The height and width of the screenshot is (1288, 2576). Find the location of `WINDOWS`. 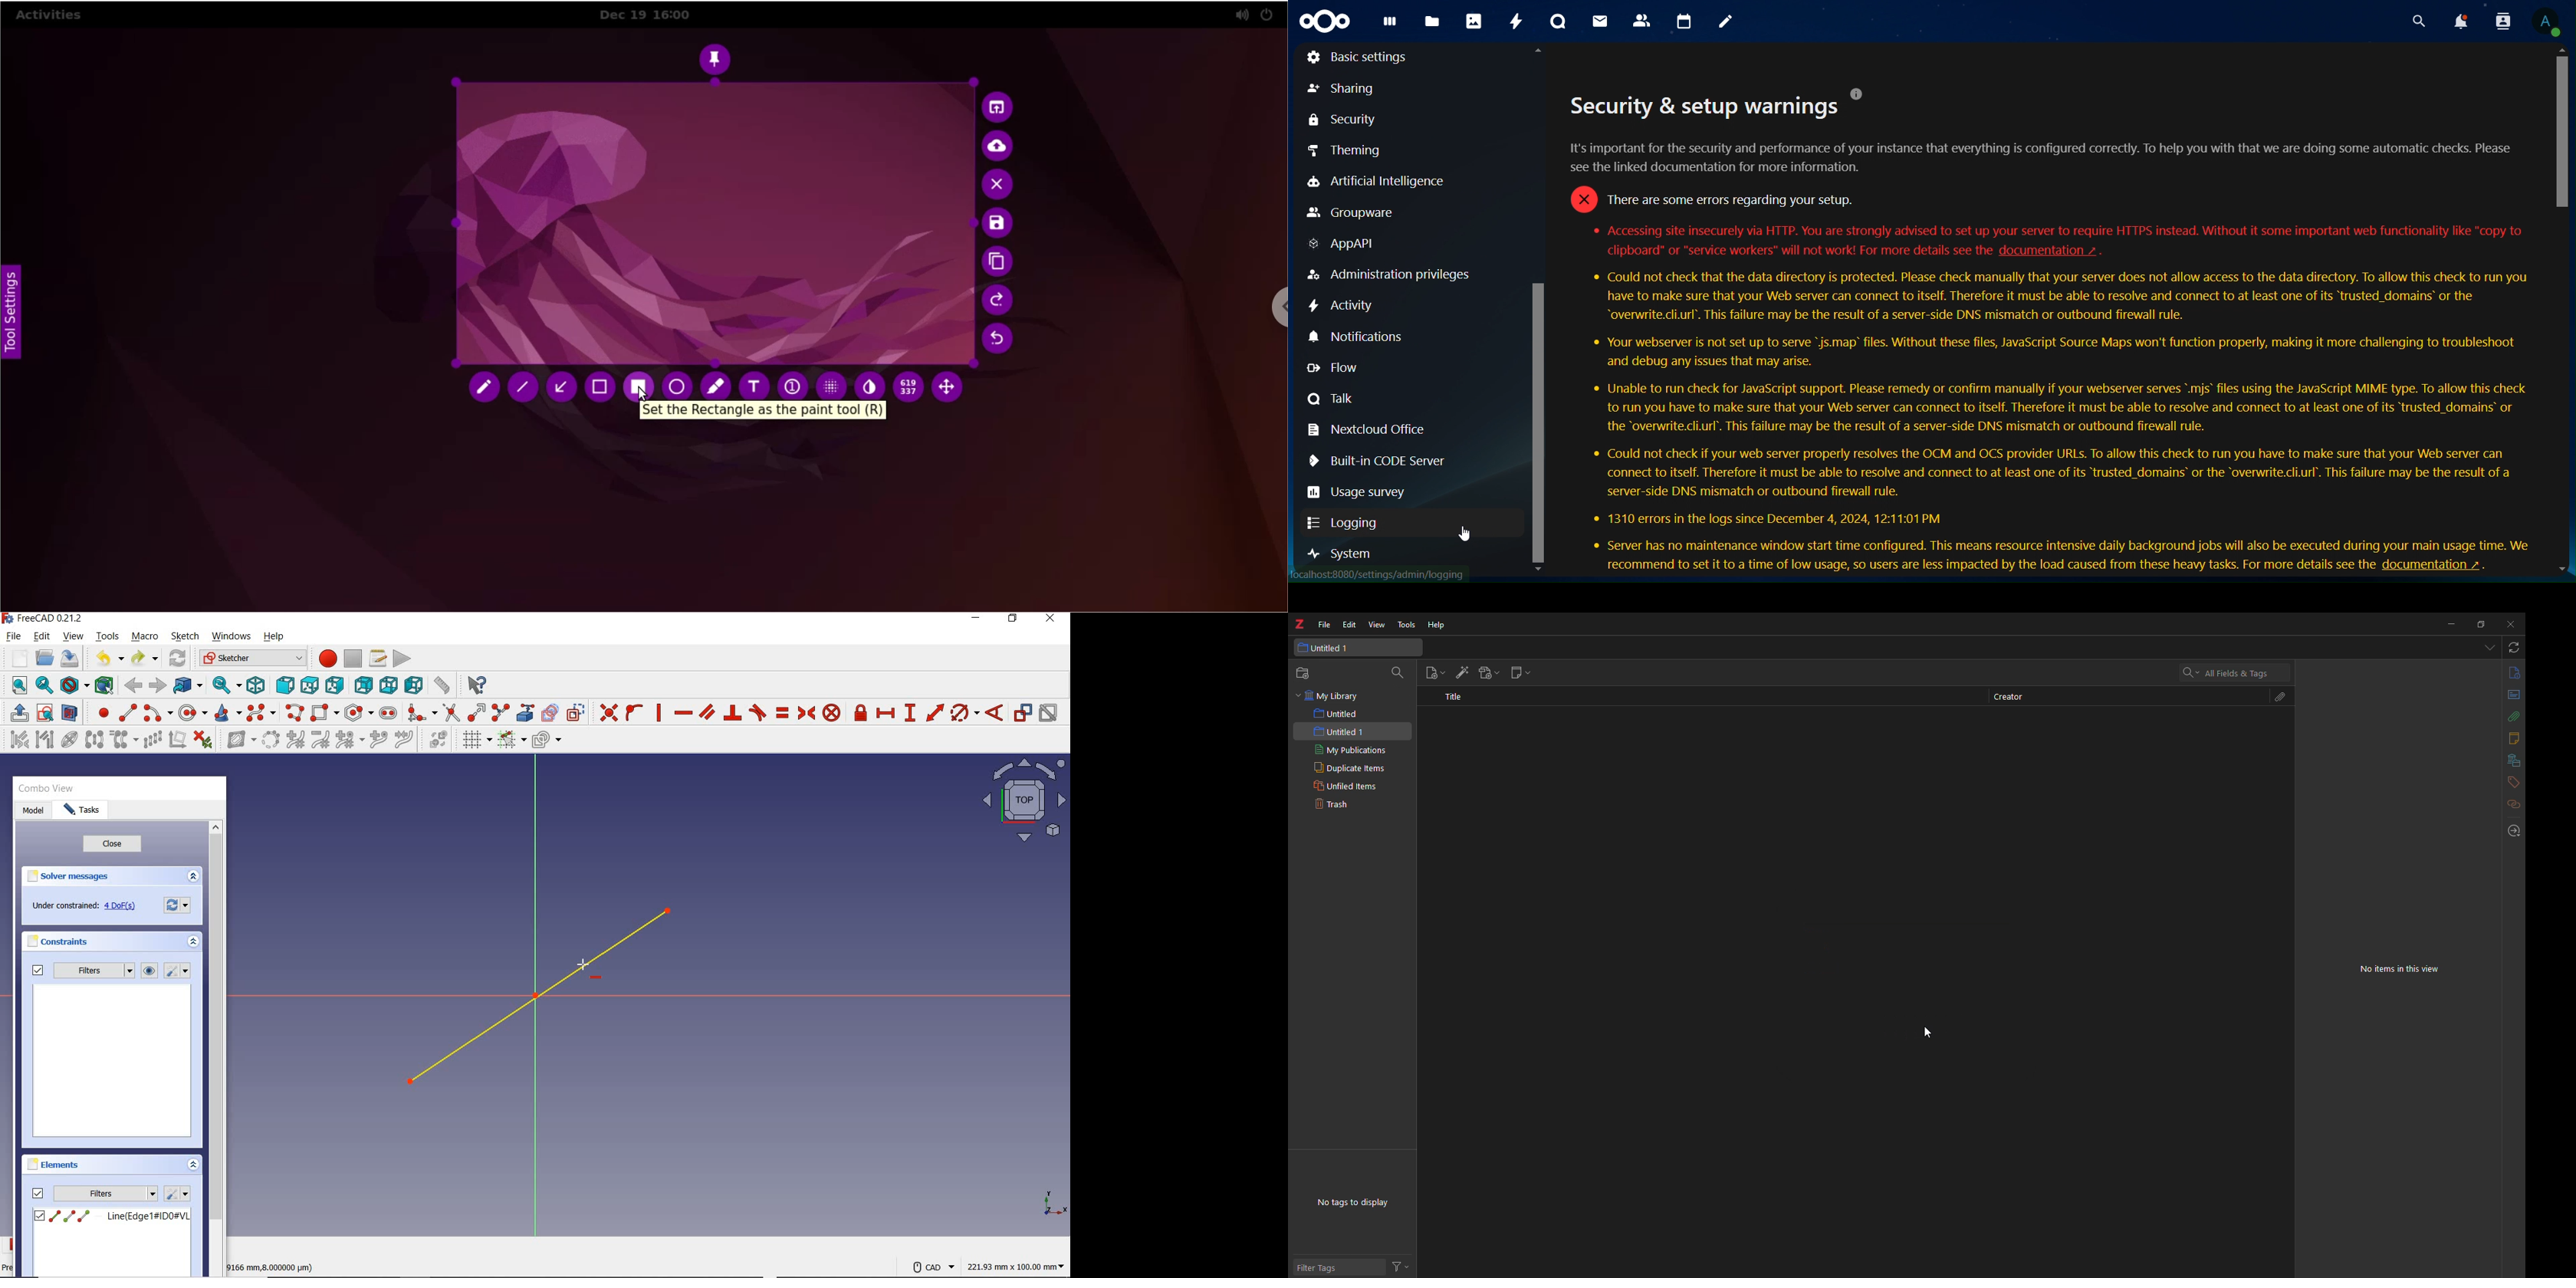

WINDOWS is located at coordinates (231, 635).